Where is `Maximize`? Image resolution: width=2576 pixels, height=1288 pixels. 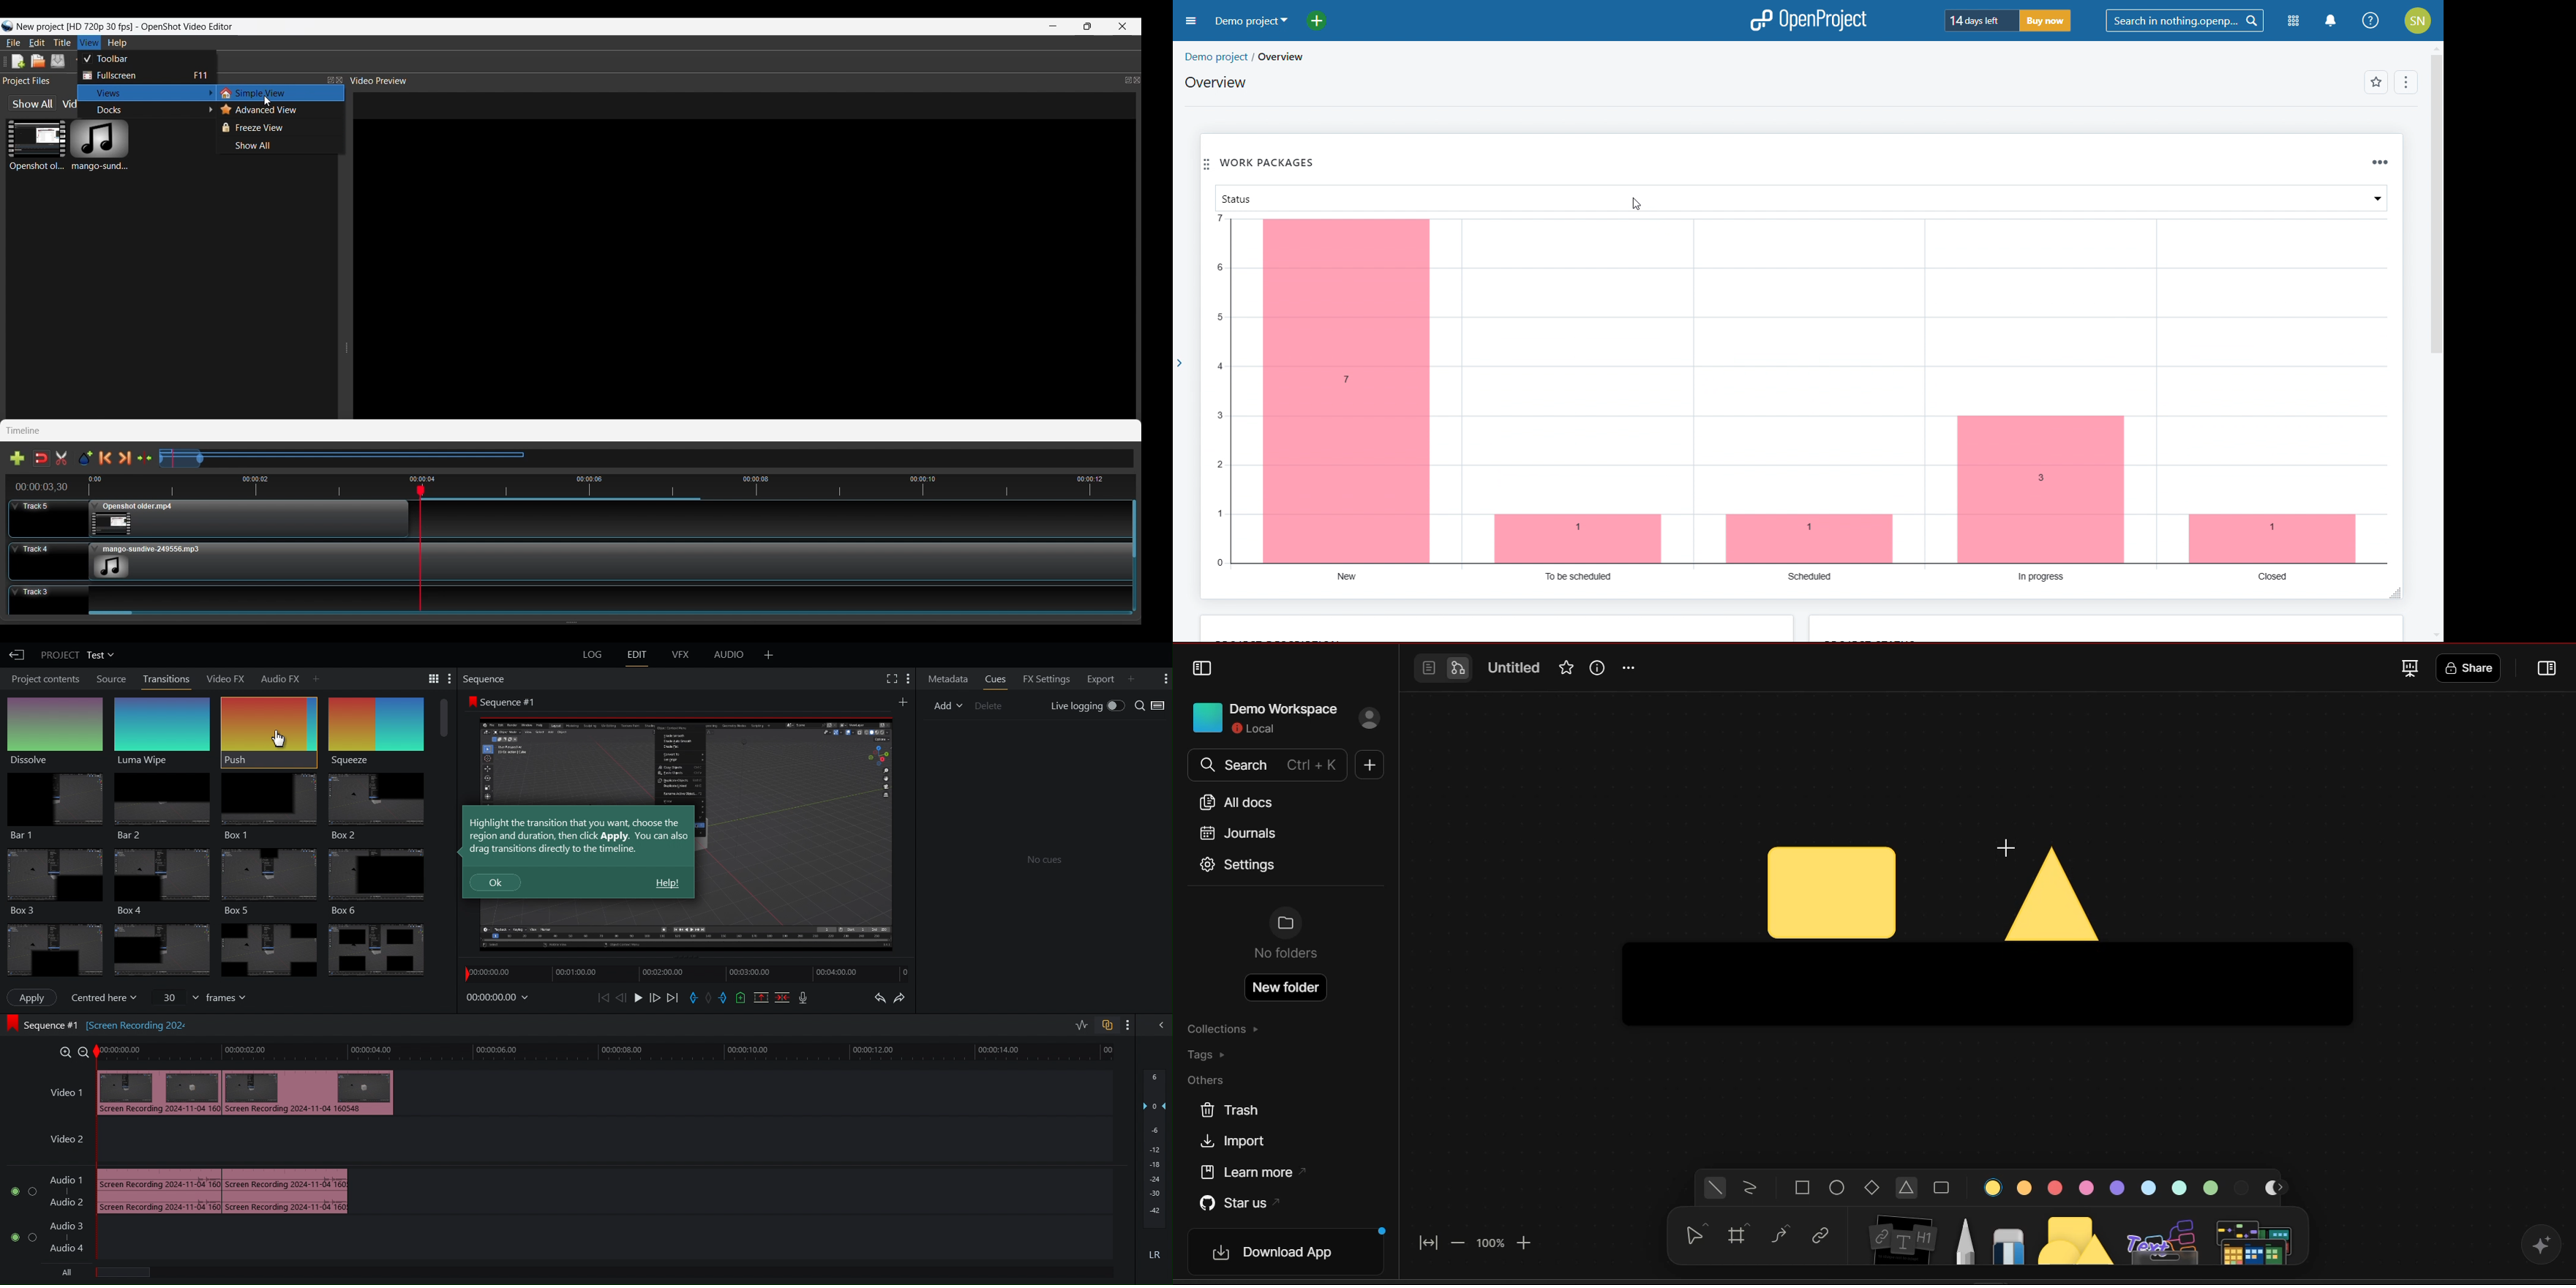 Maximize is located at coordinates (1089, 26).